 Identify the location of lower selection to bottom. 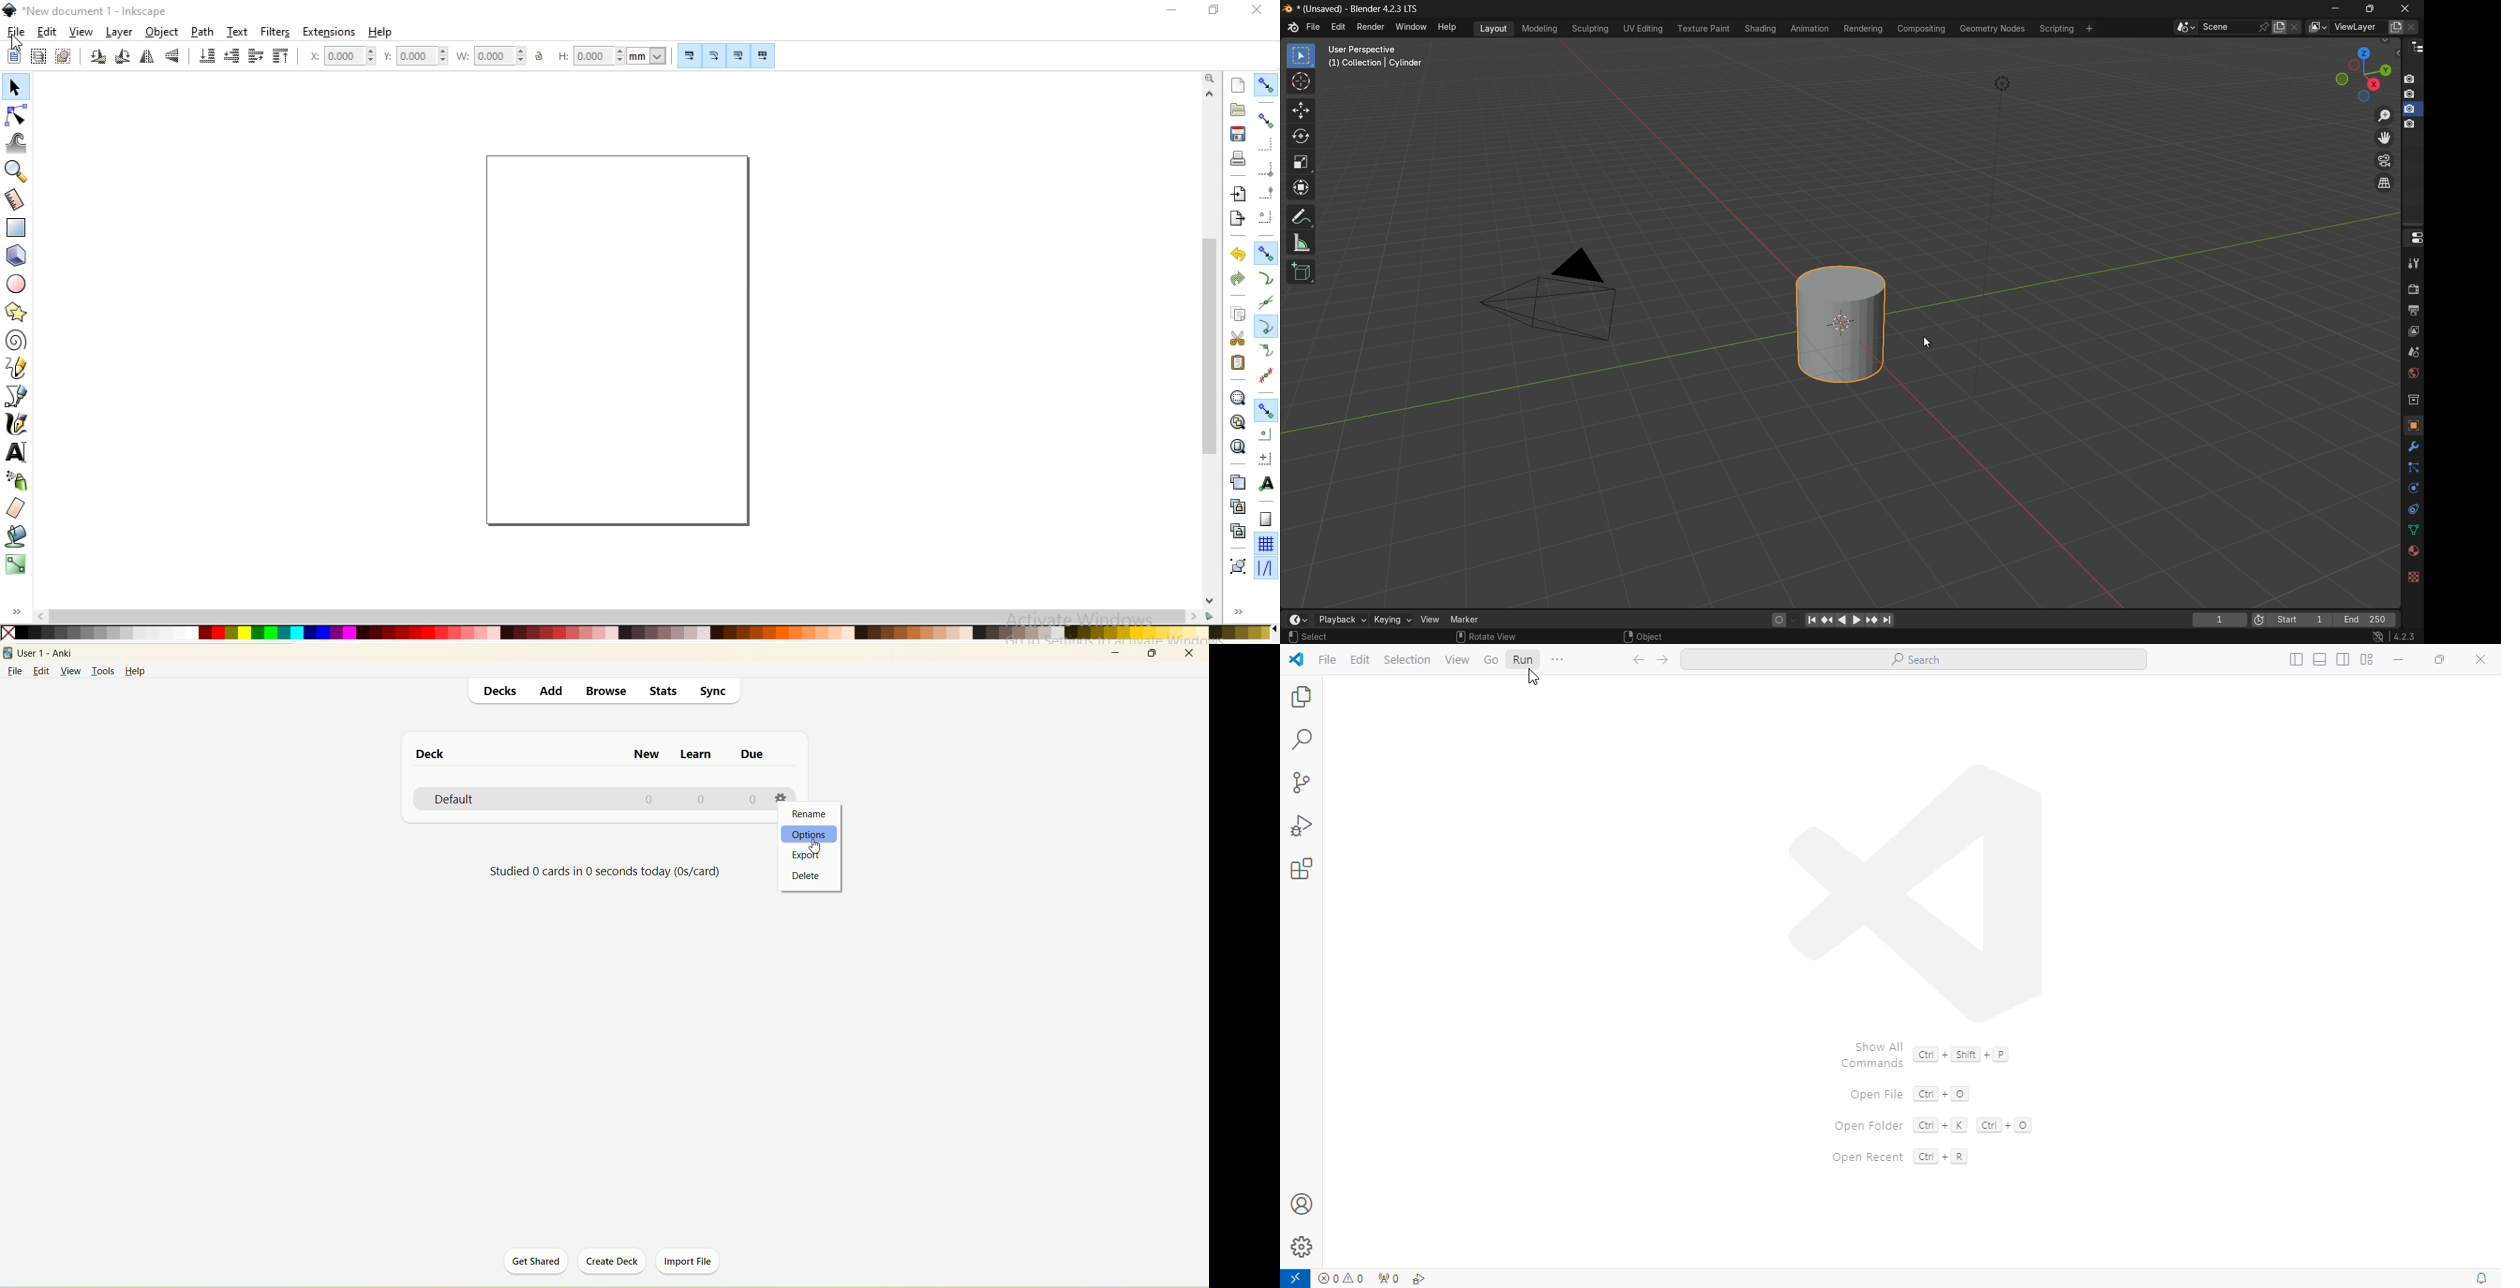
(208, 56).